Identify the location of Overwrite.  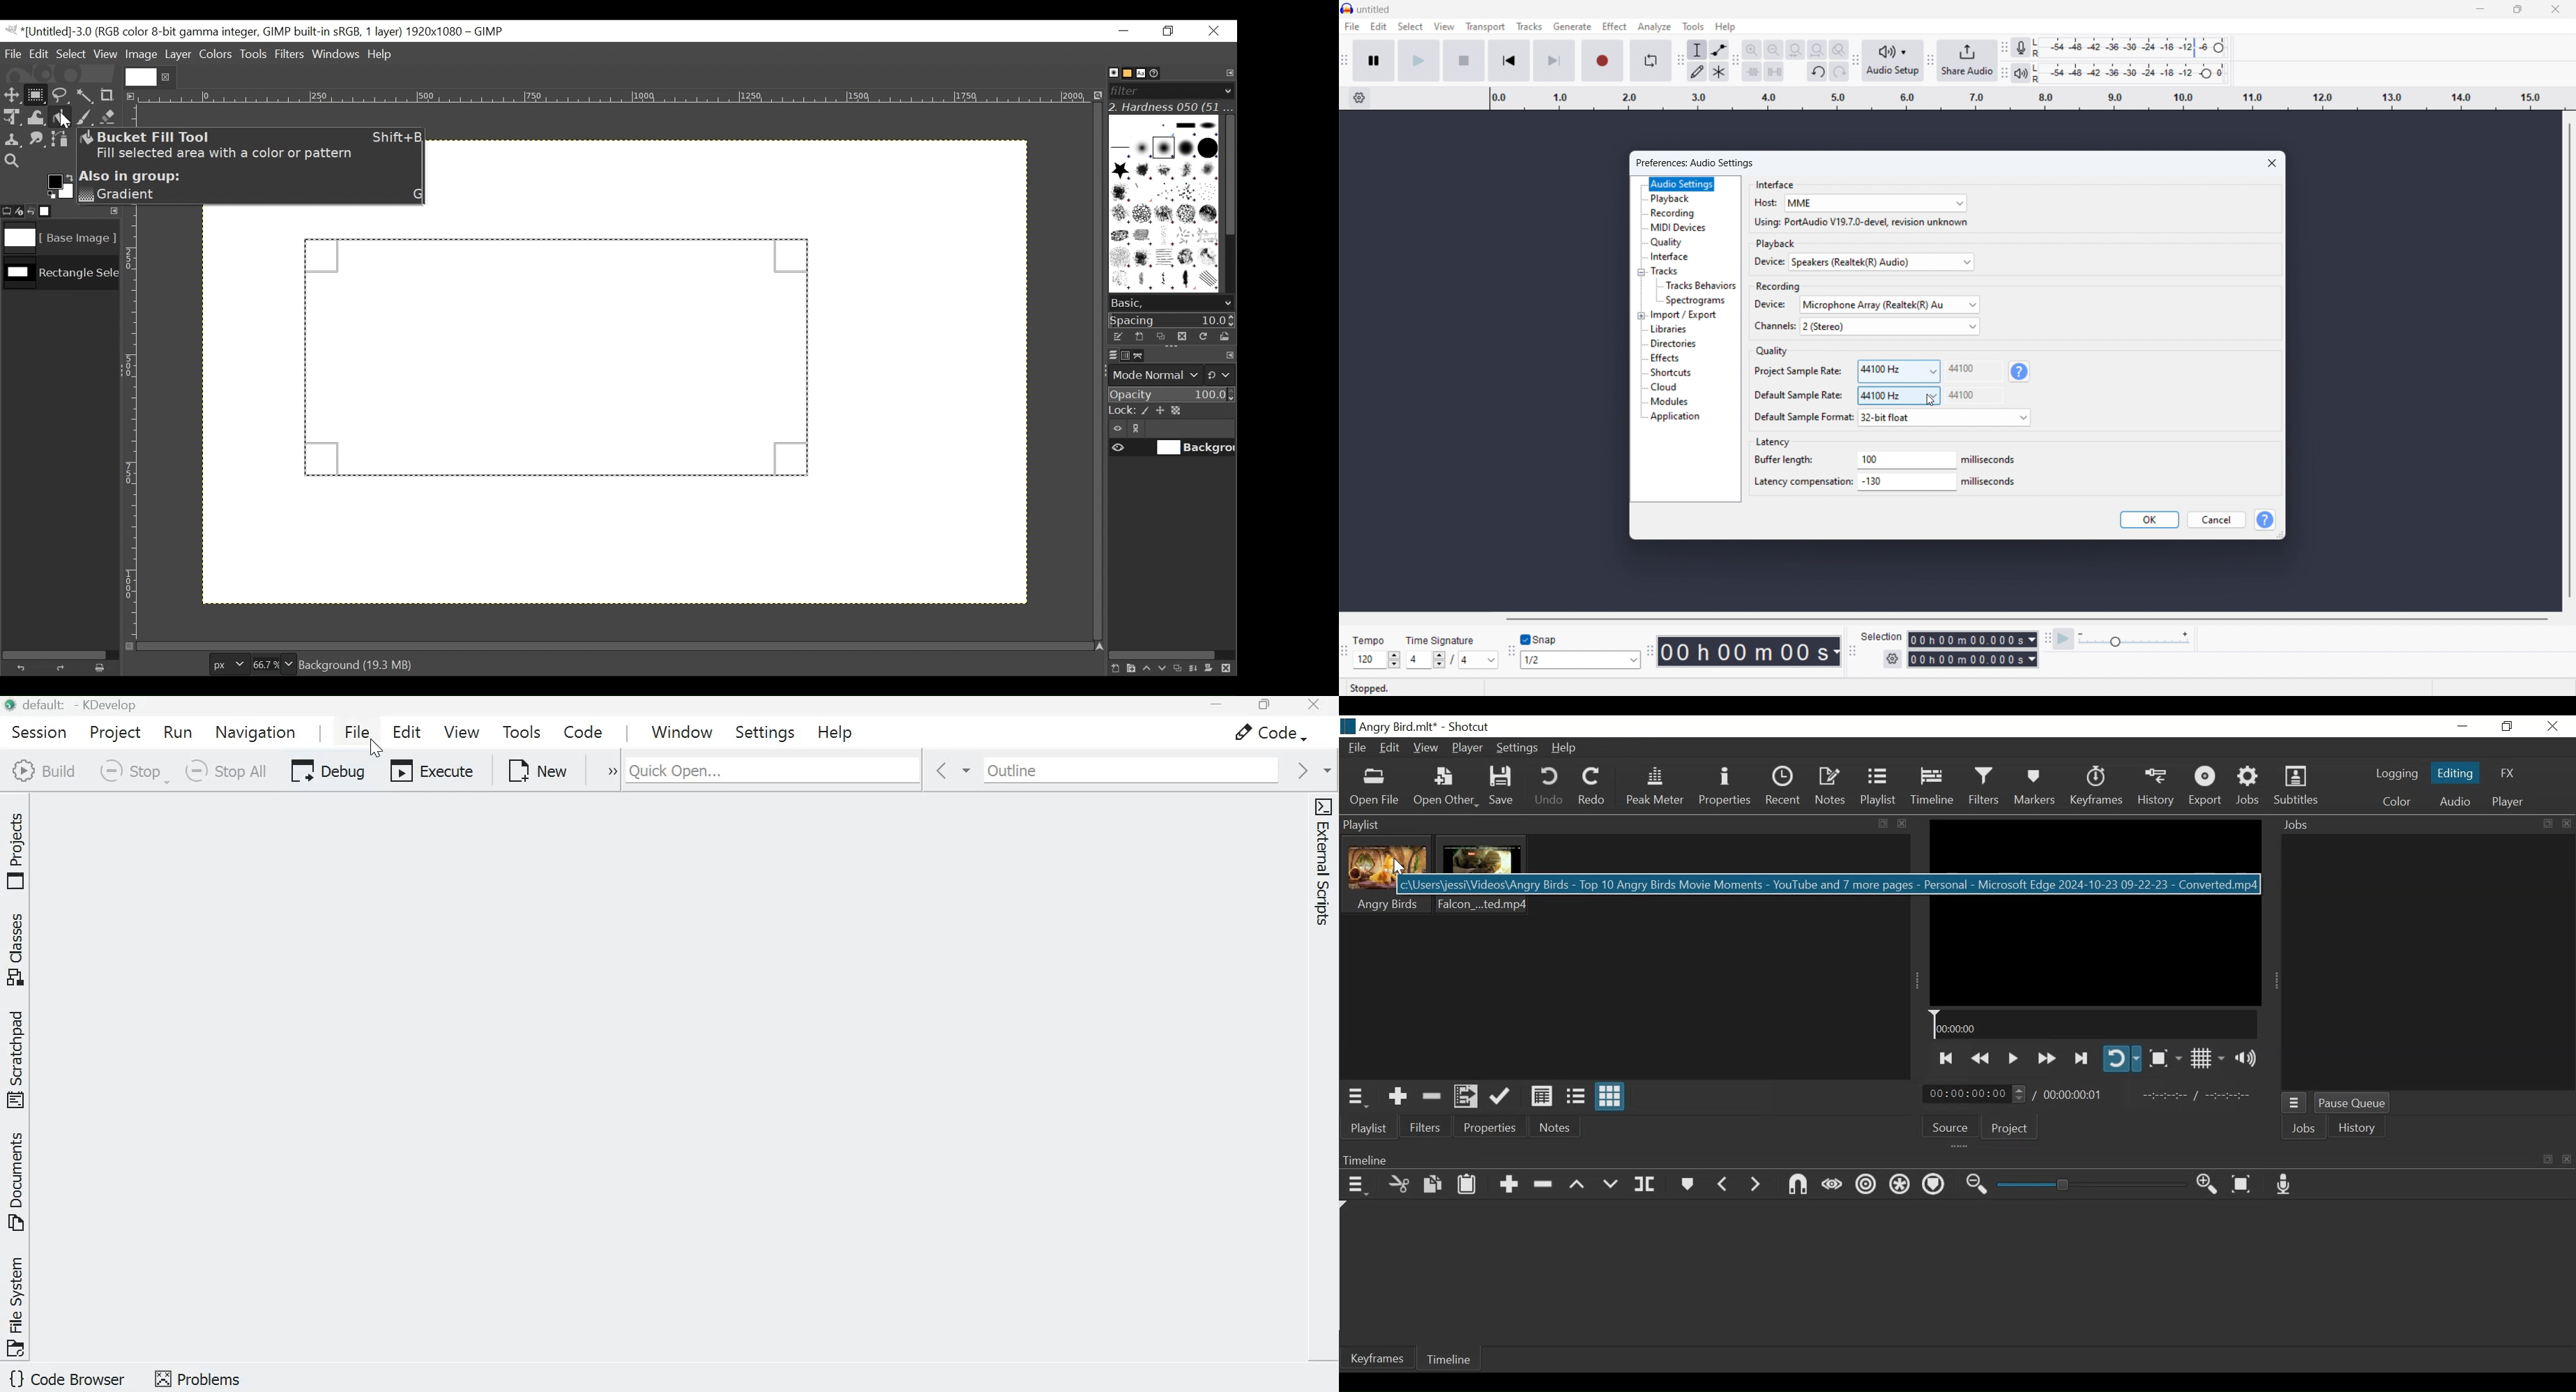
(1610, 1182).